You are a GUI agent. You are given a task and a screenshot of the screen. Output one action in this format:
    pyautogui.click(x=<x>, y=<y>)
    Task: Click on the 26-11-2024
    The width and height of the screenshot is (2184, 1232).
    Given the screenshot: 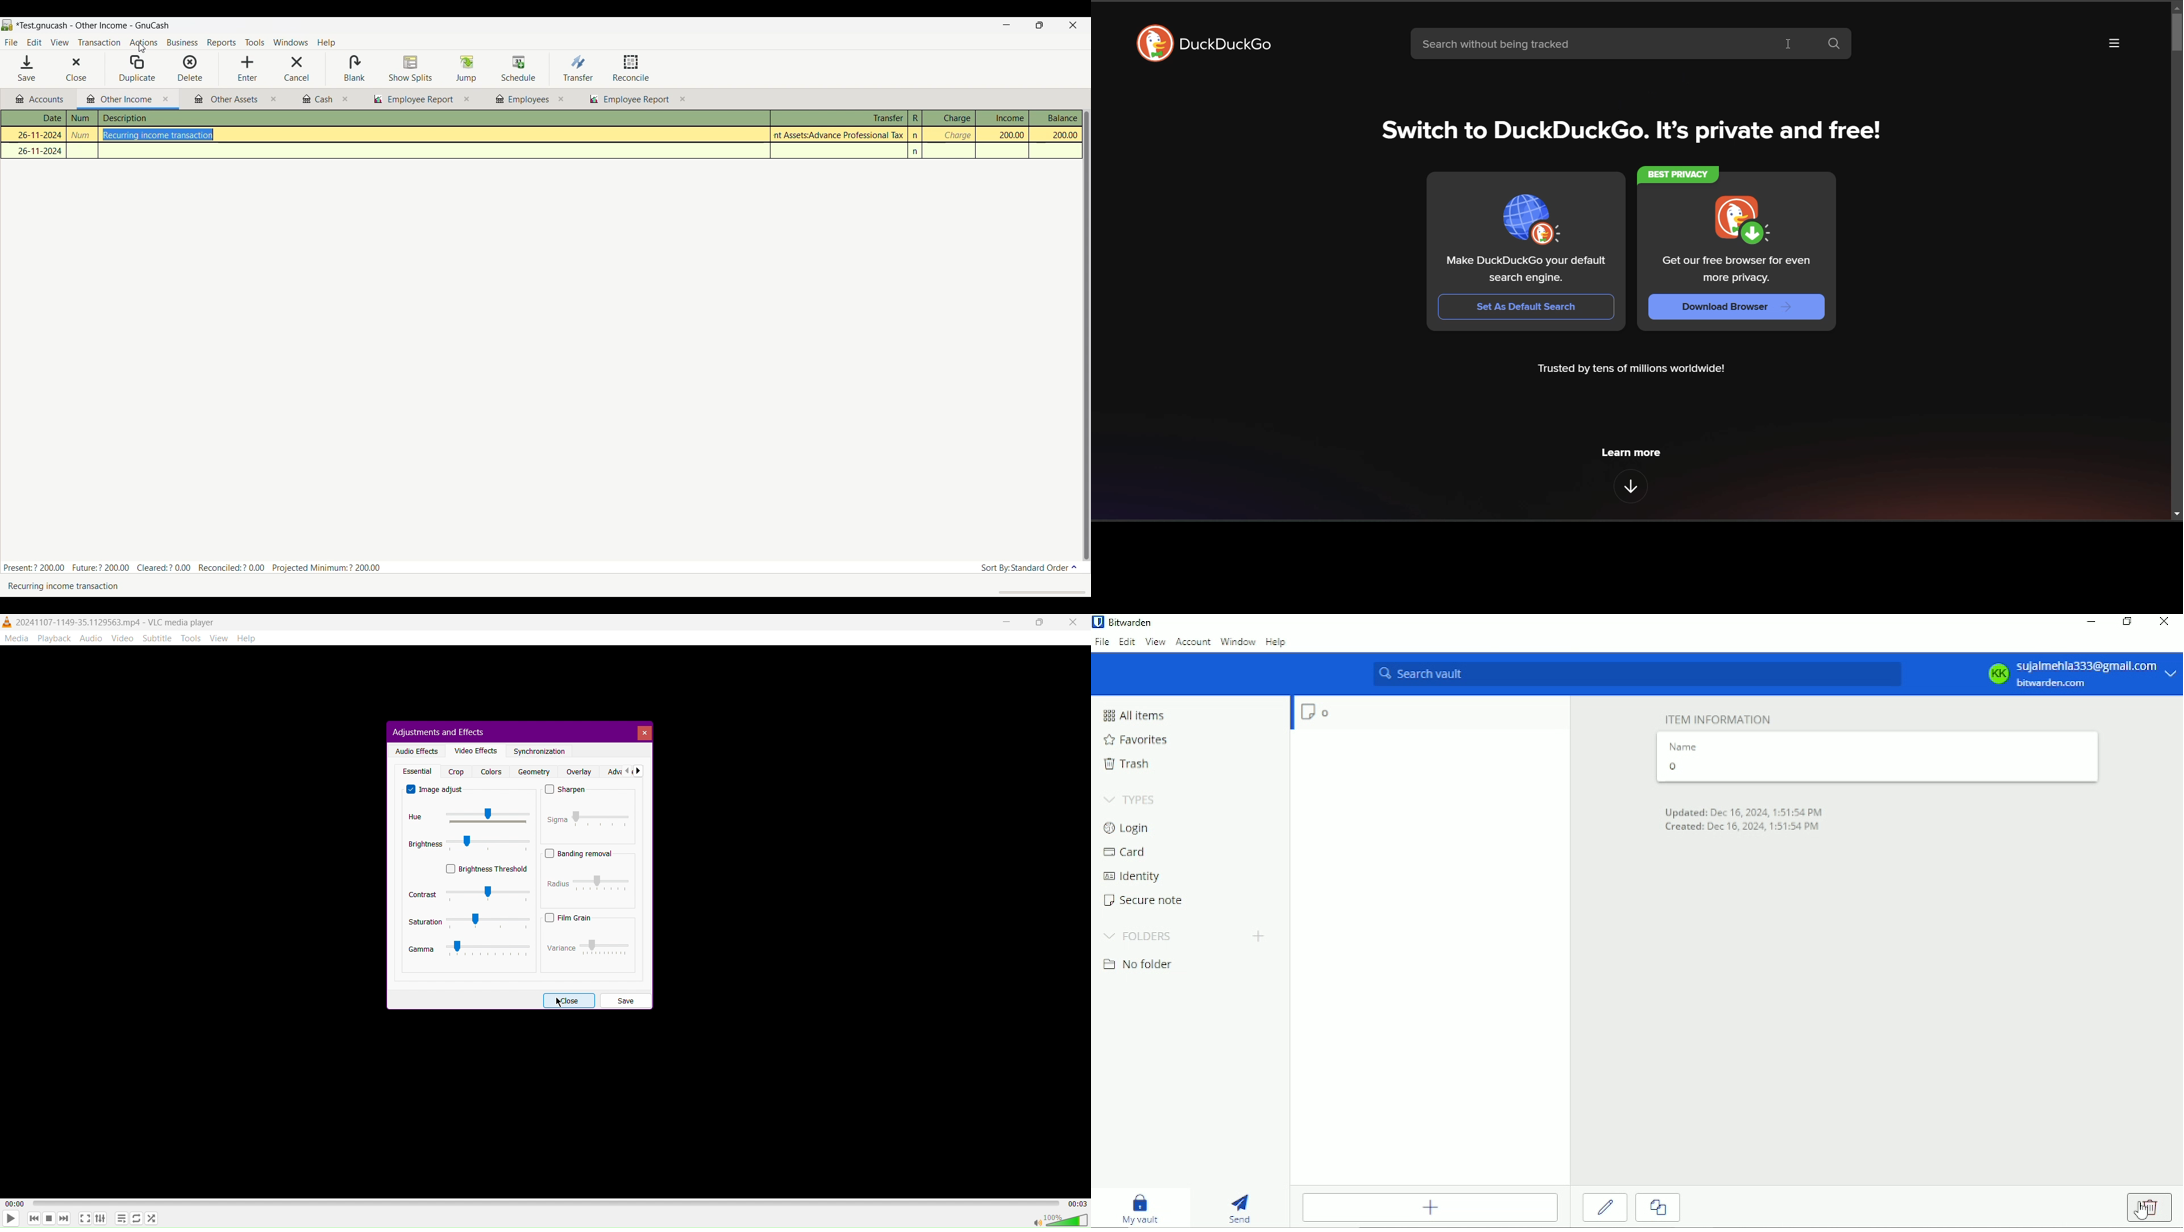 What is the action you would take?
    pyautogui.click(x=37, y=151)
    